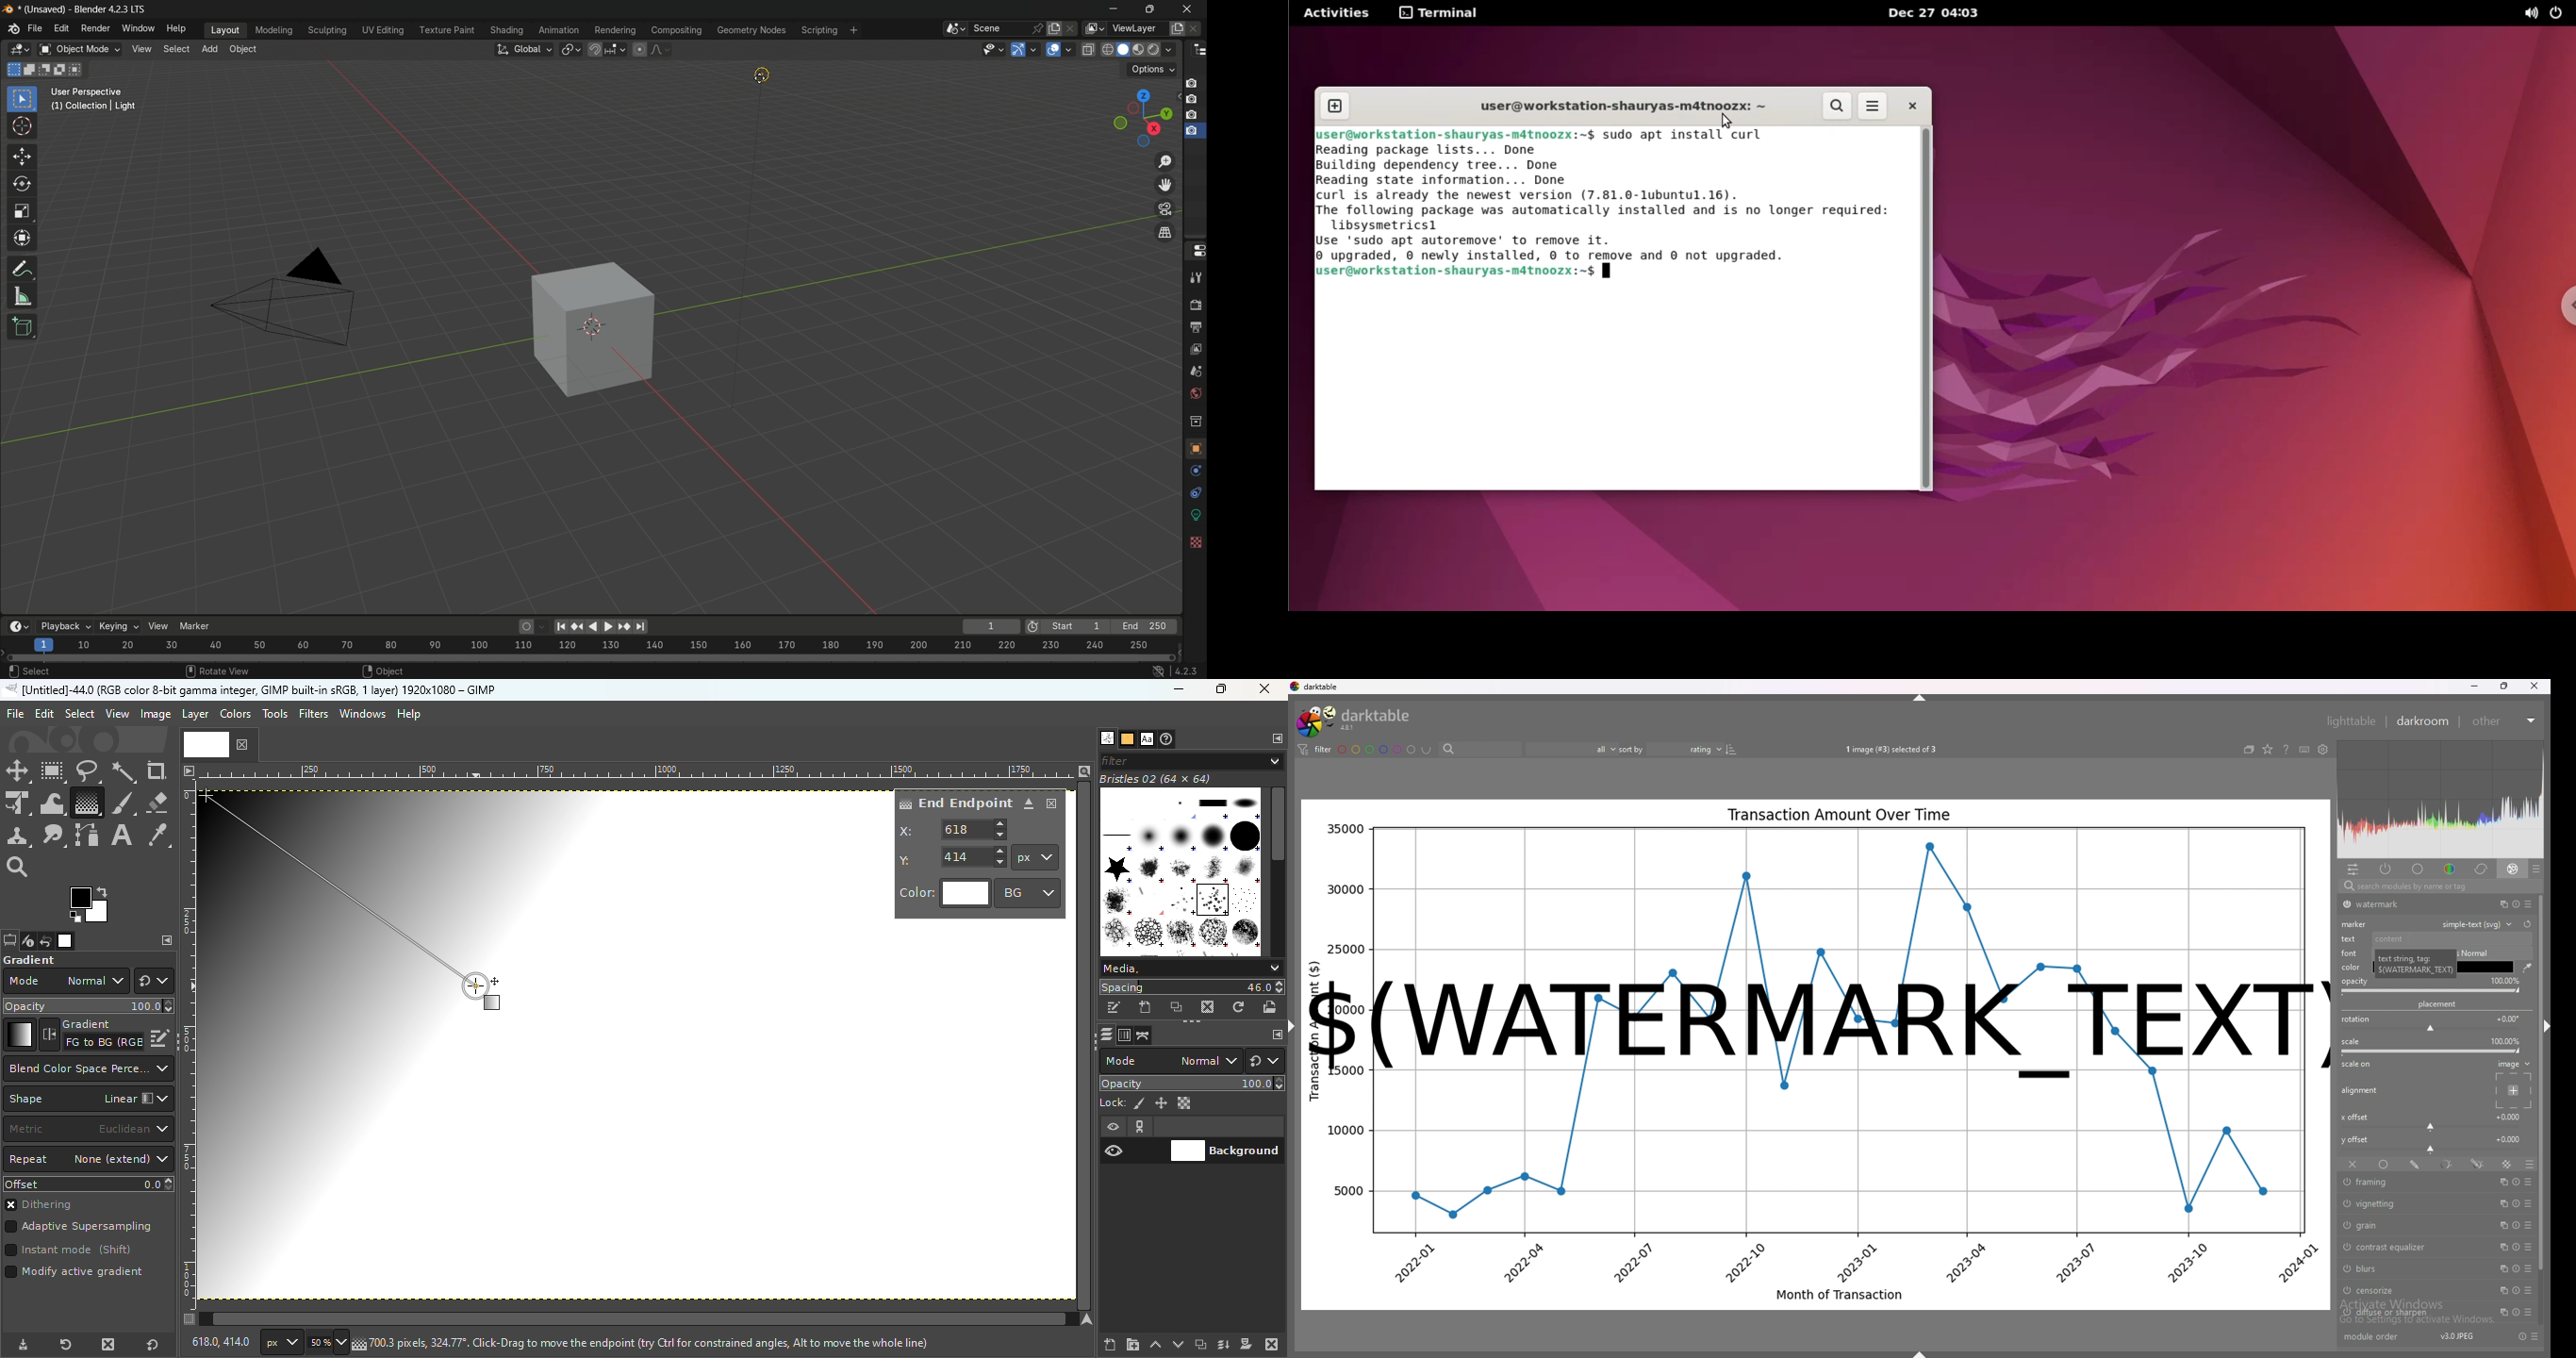  I want to click on multiple instances action, so click(2500, 1313).